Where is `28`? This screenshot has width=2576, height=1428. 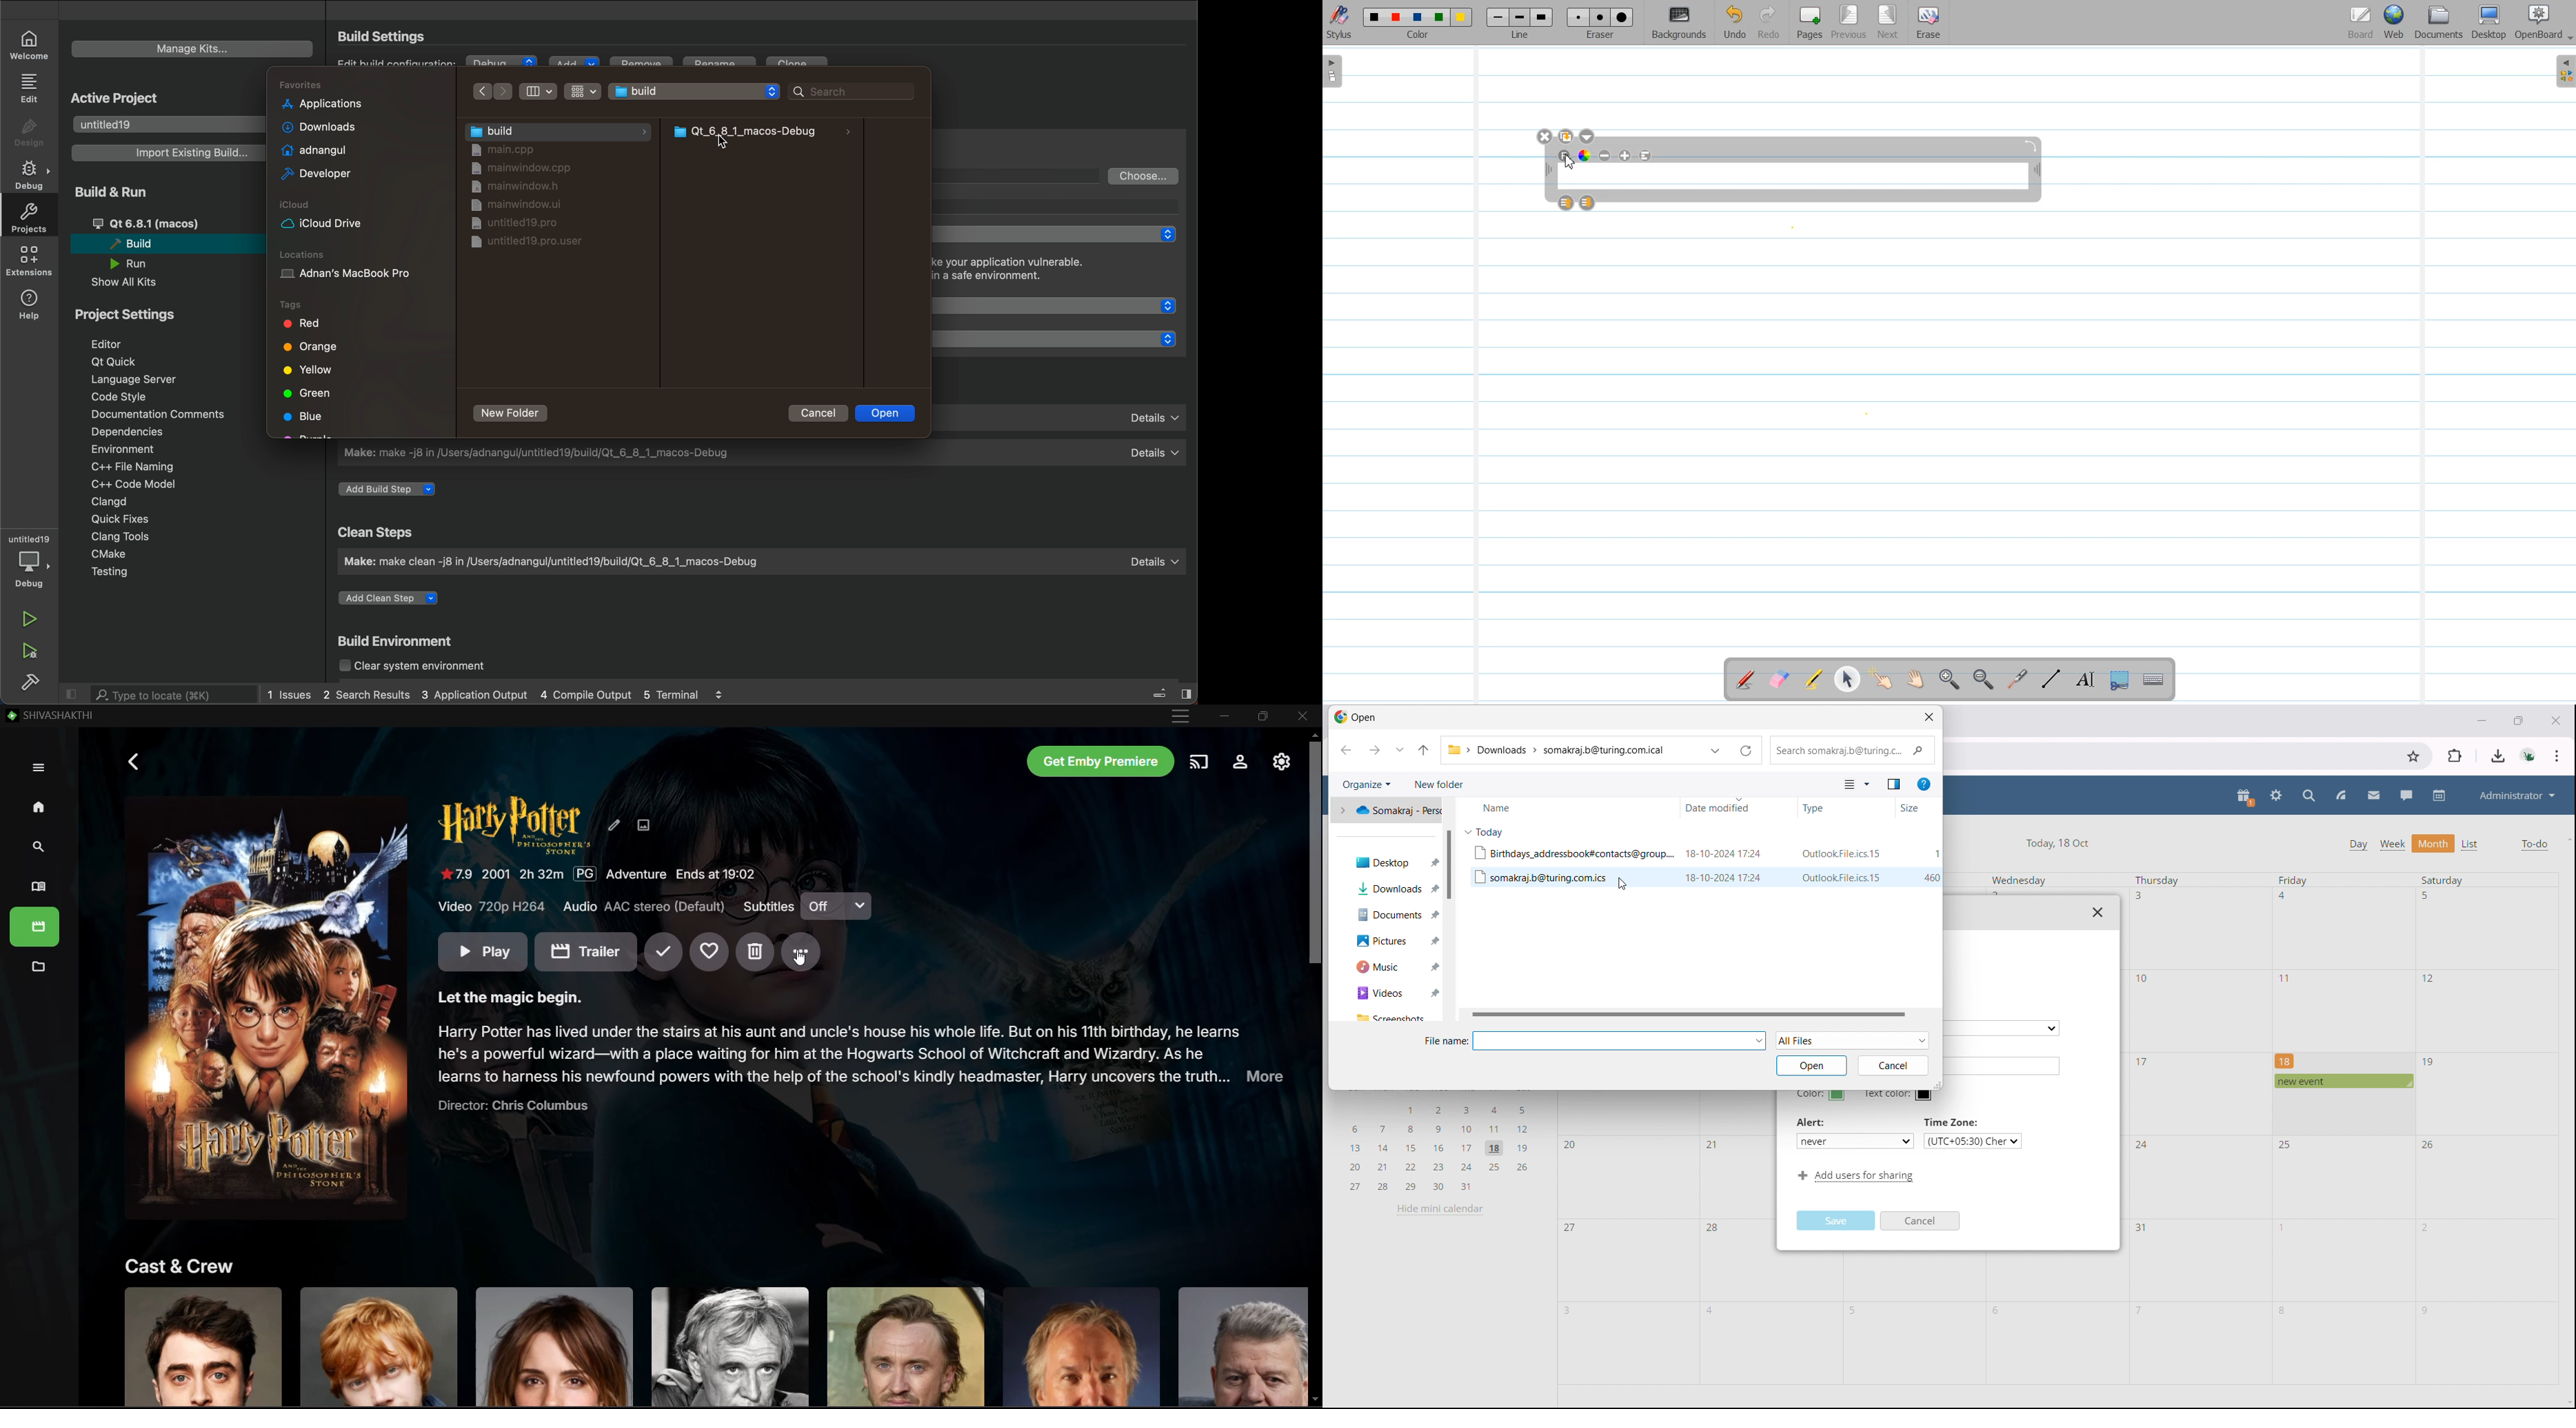
28 is located at coordinates (1713, 1229).